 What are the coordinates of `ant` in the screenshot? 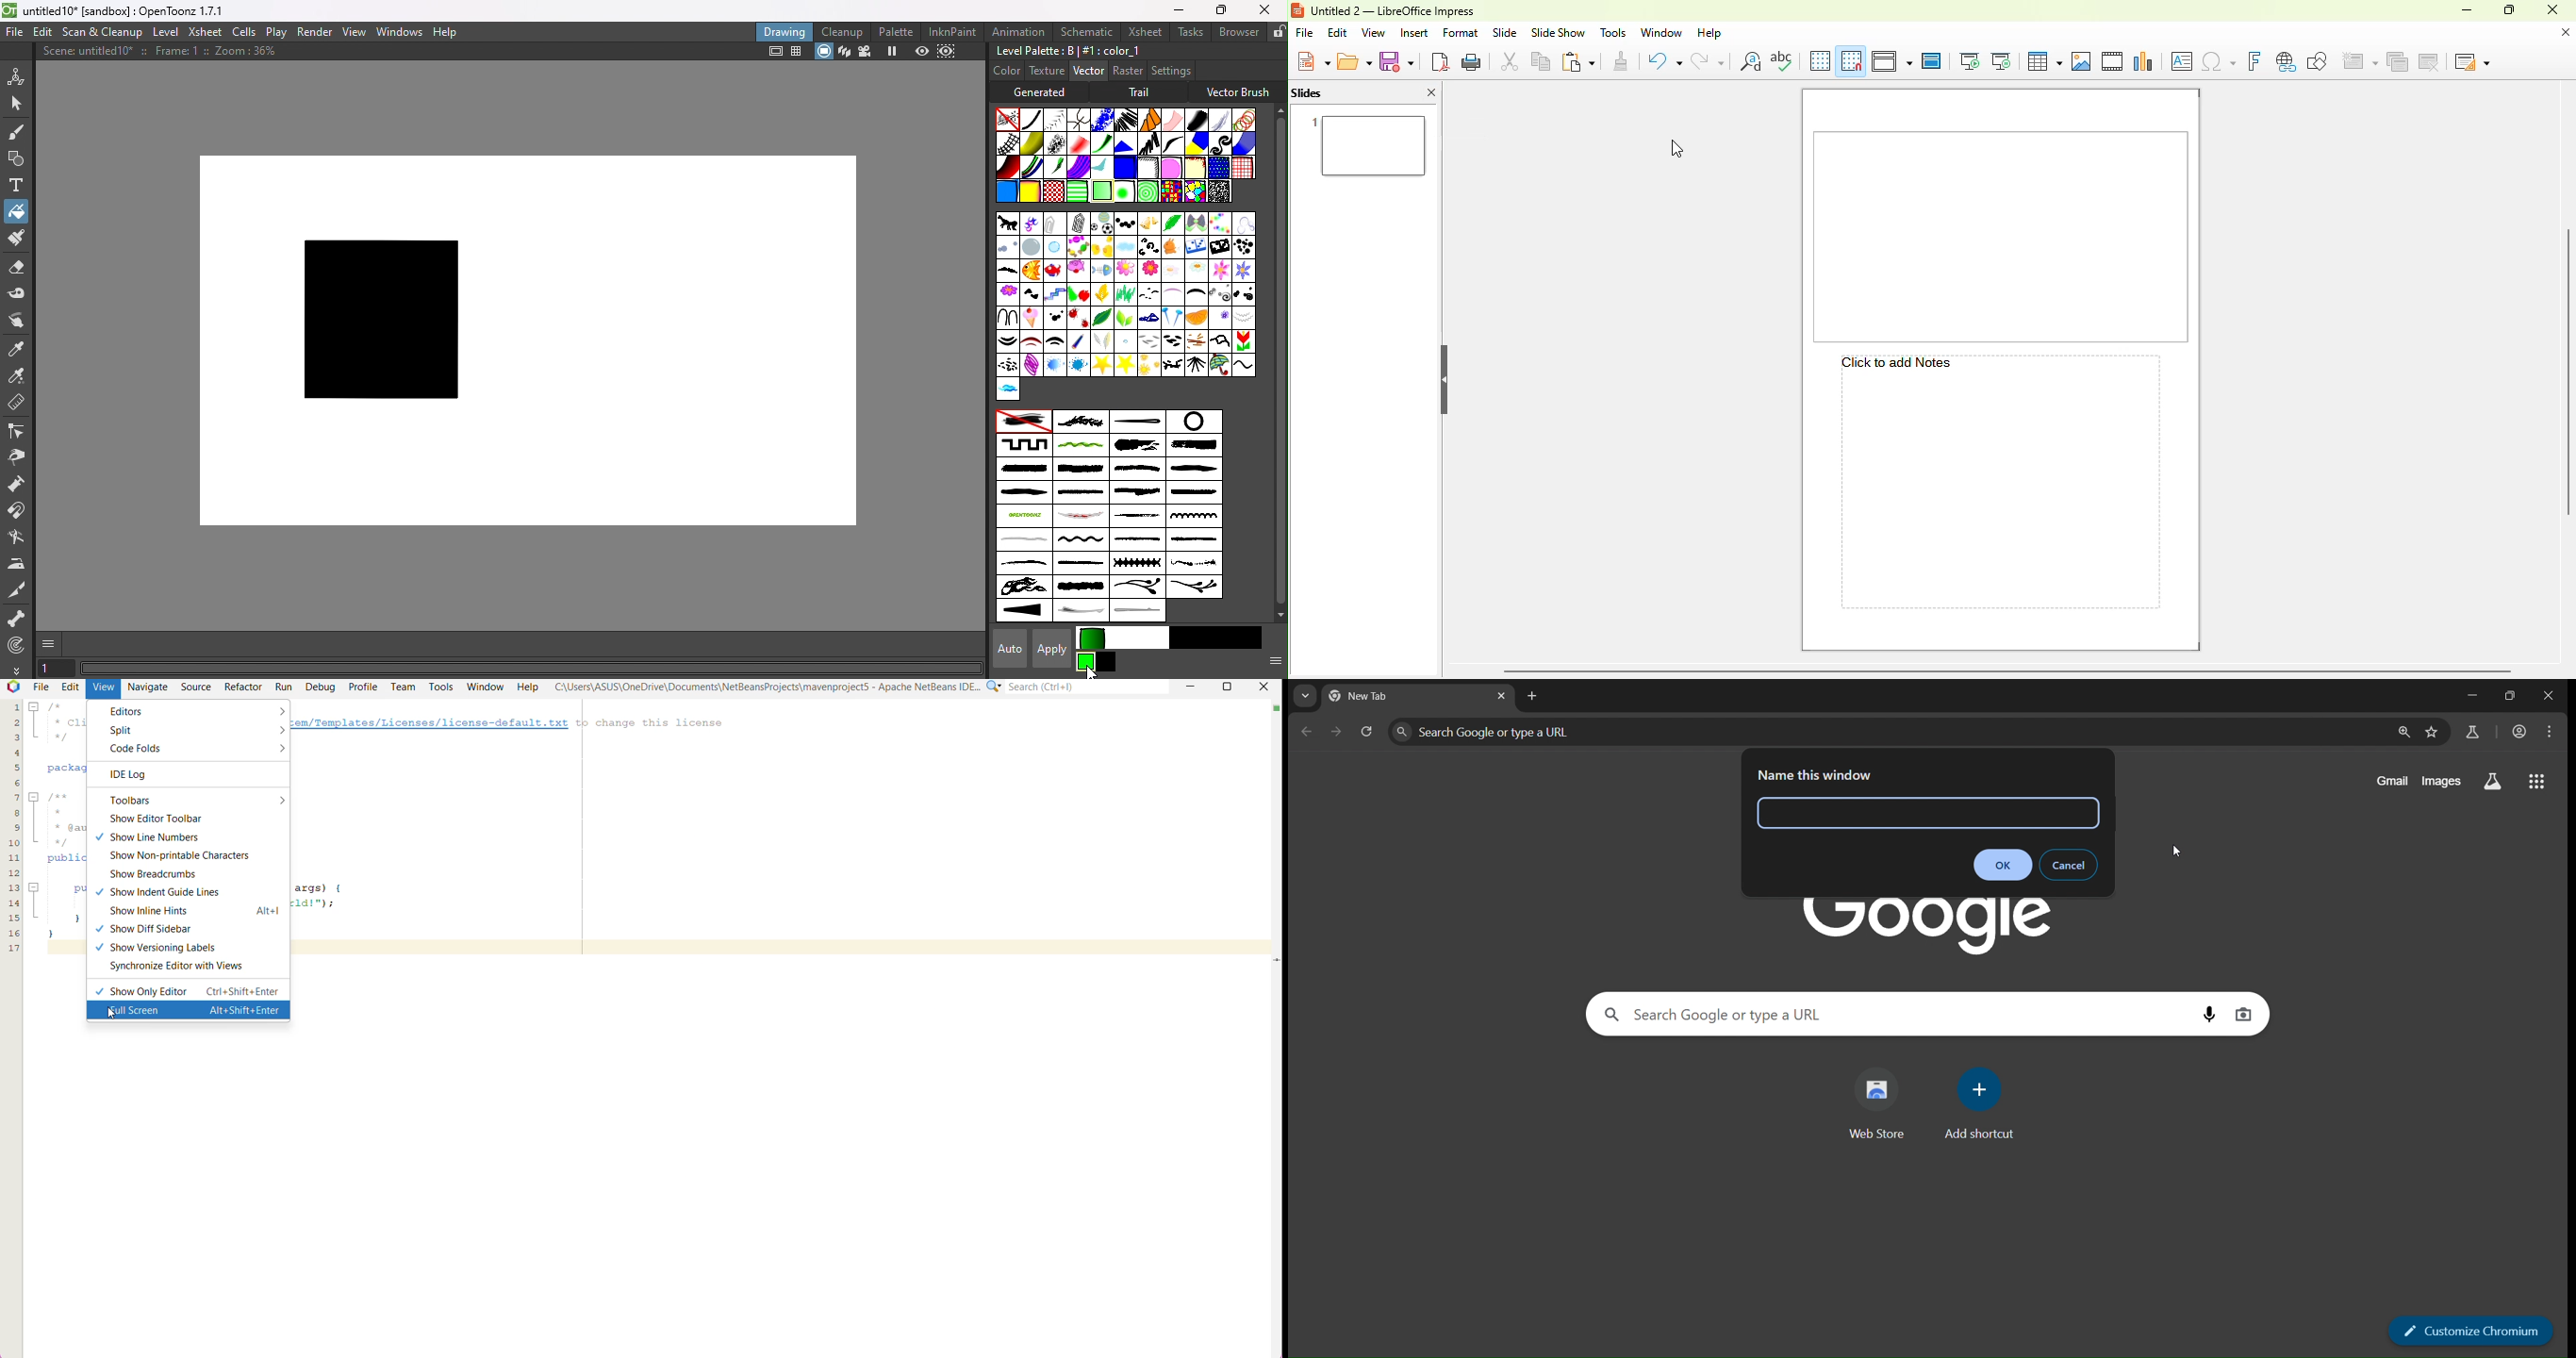 It's located at (1007, 224).